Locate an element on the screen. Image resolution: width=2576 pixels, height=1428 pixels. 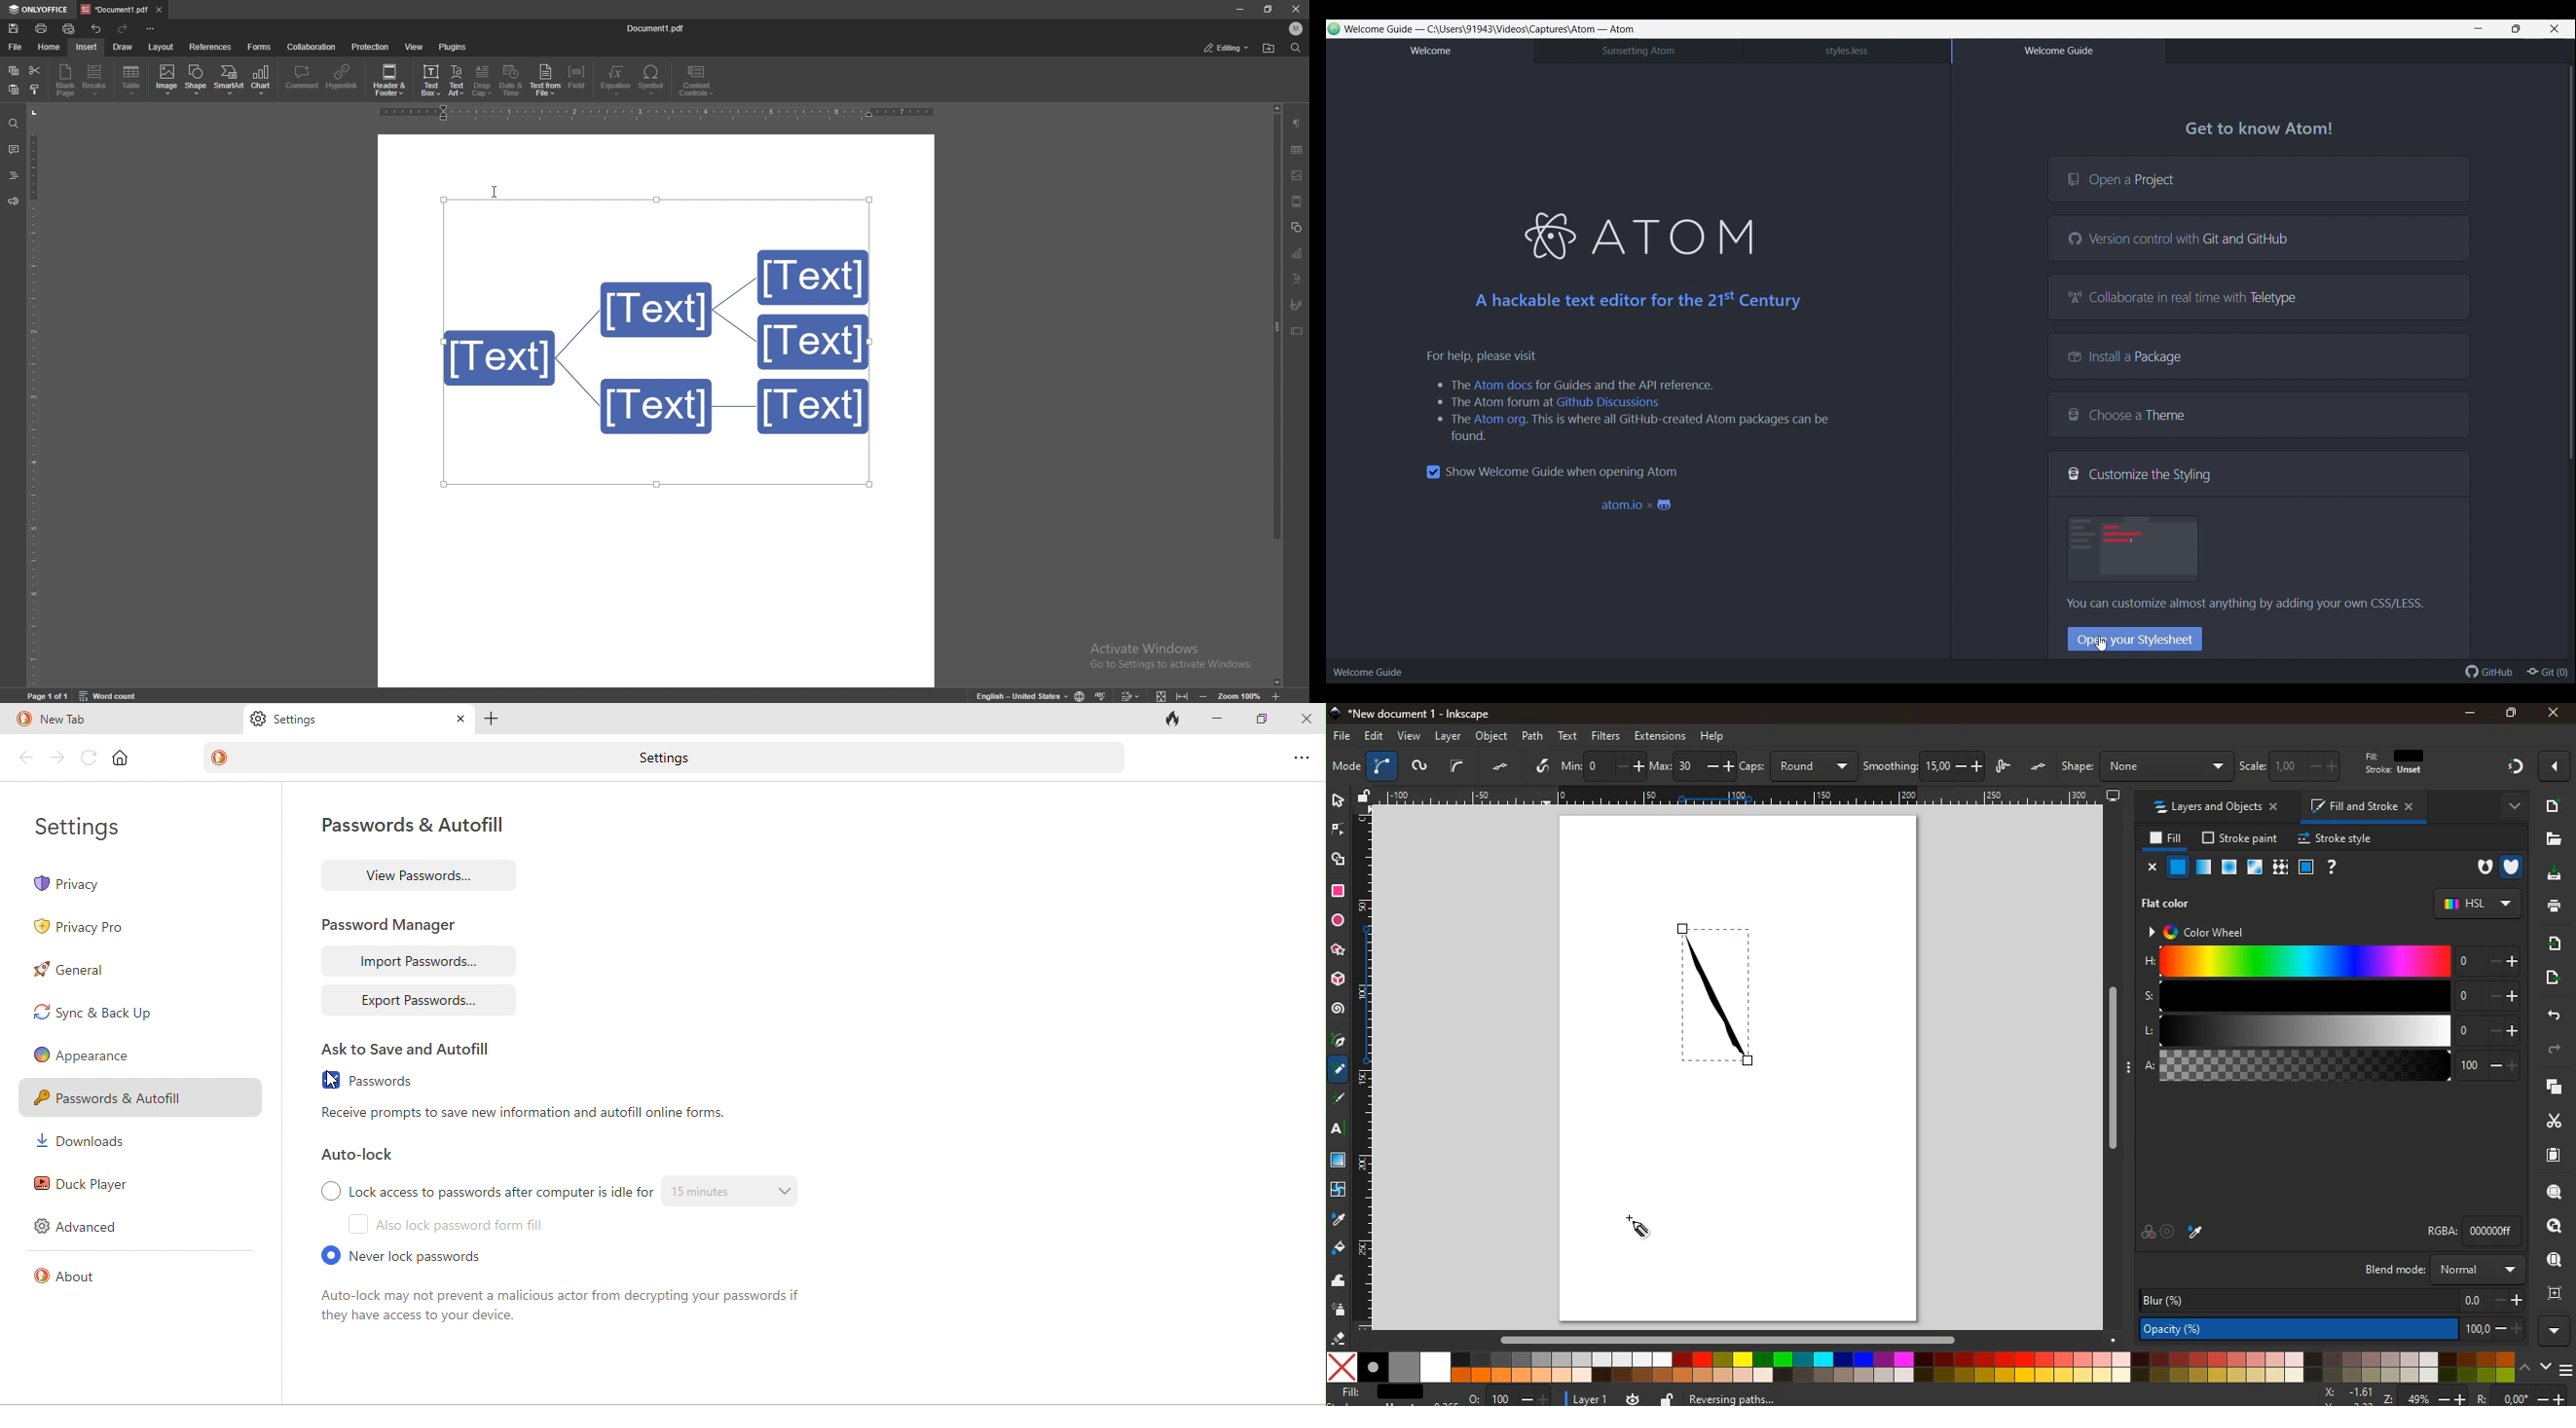
extensions is located at coordinates (1660, 736).